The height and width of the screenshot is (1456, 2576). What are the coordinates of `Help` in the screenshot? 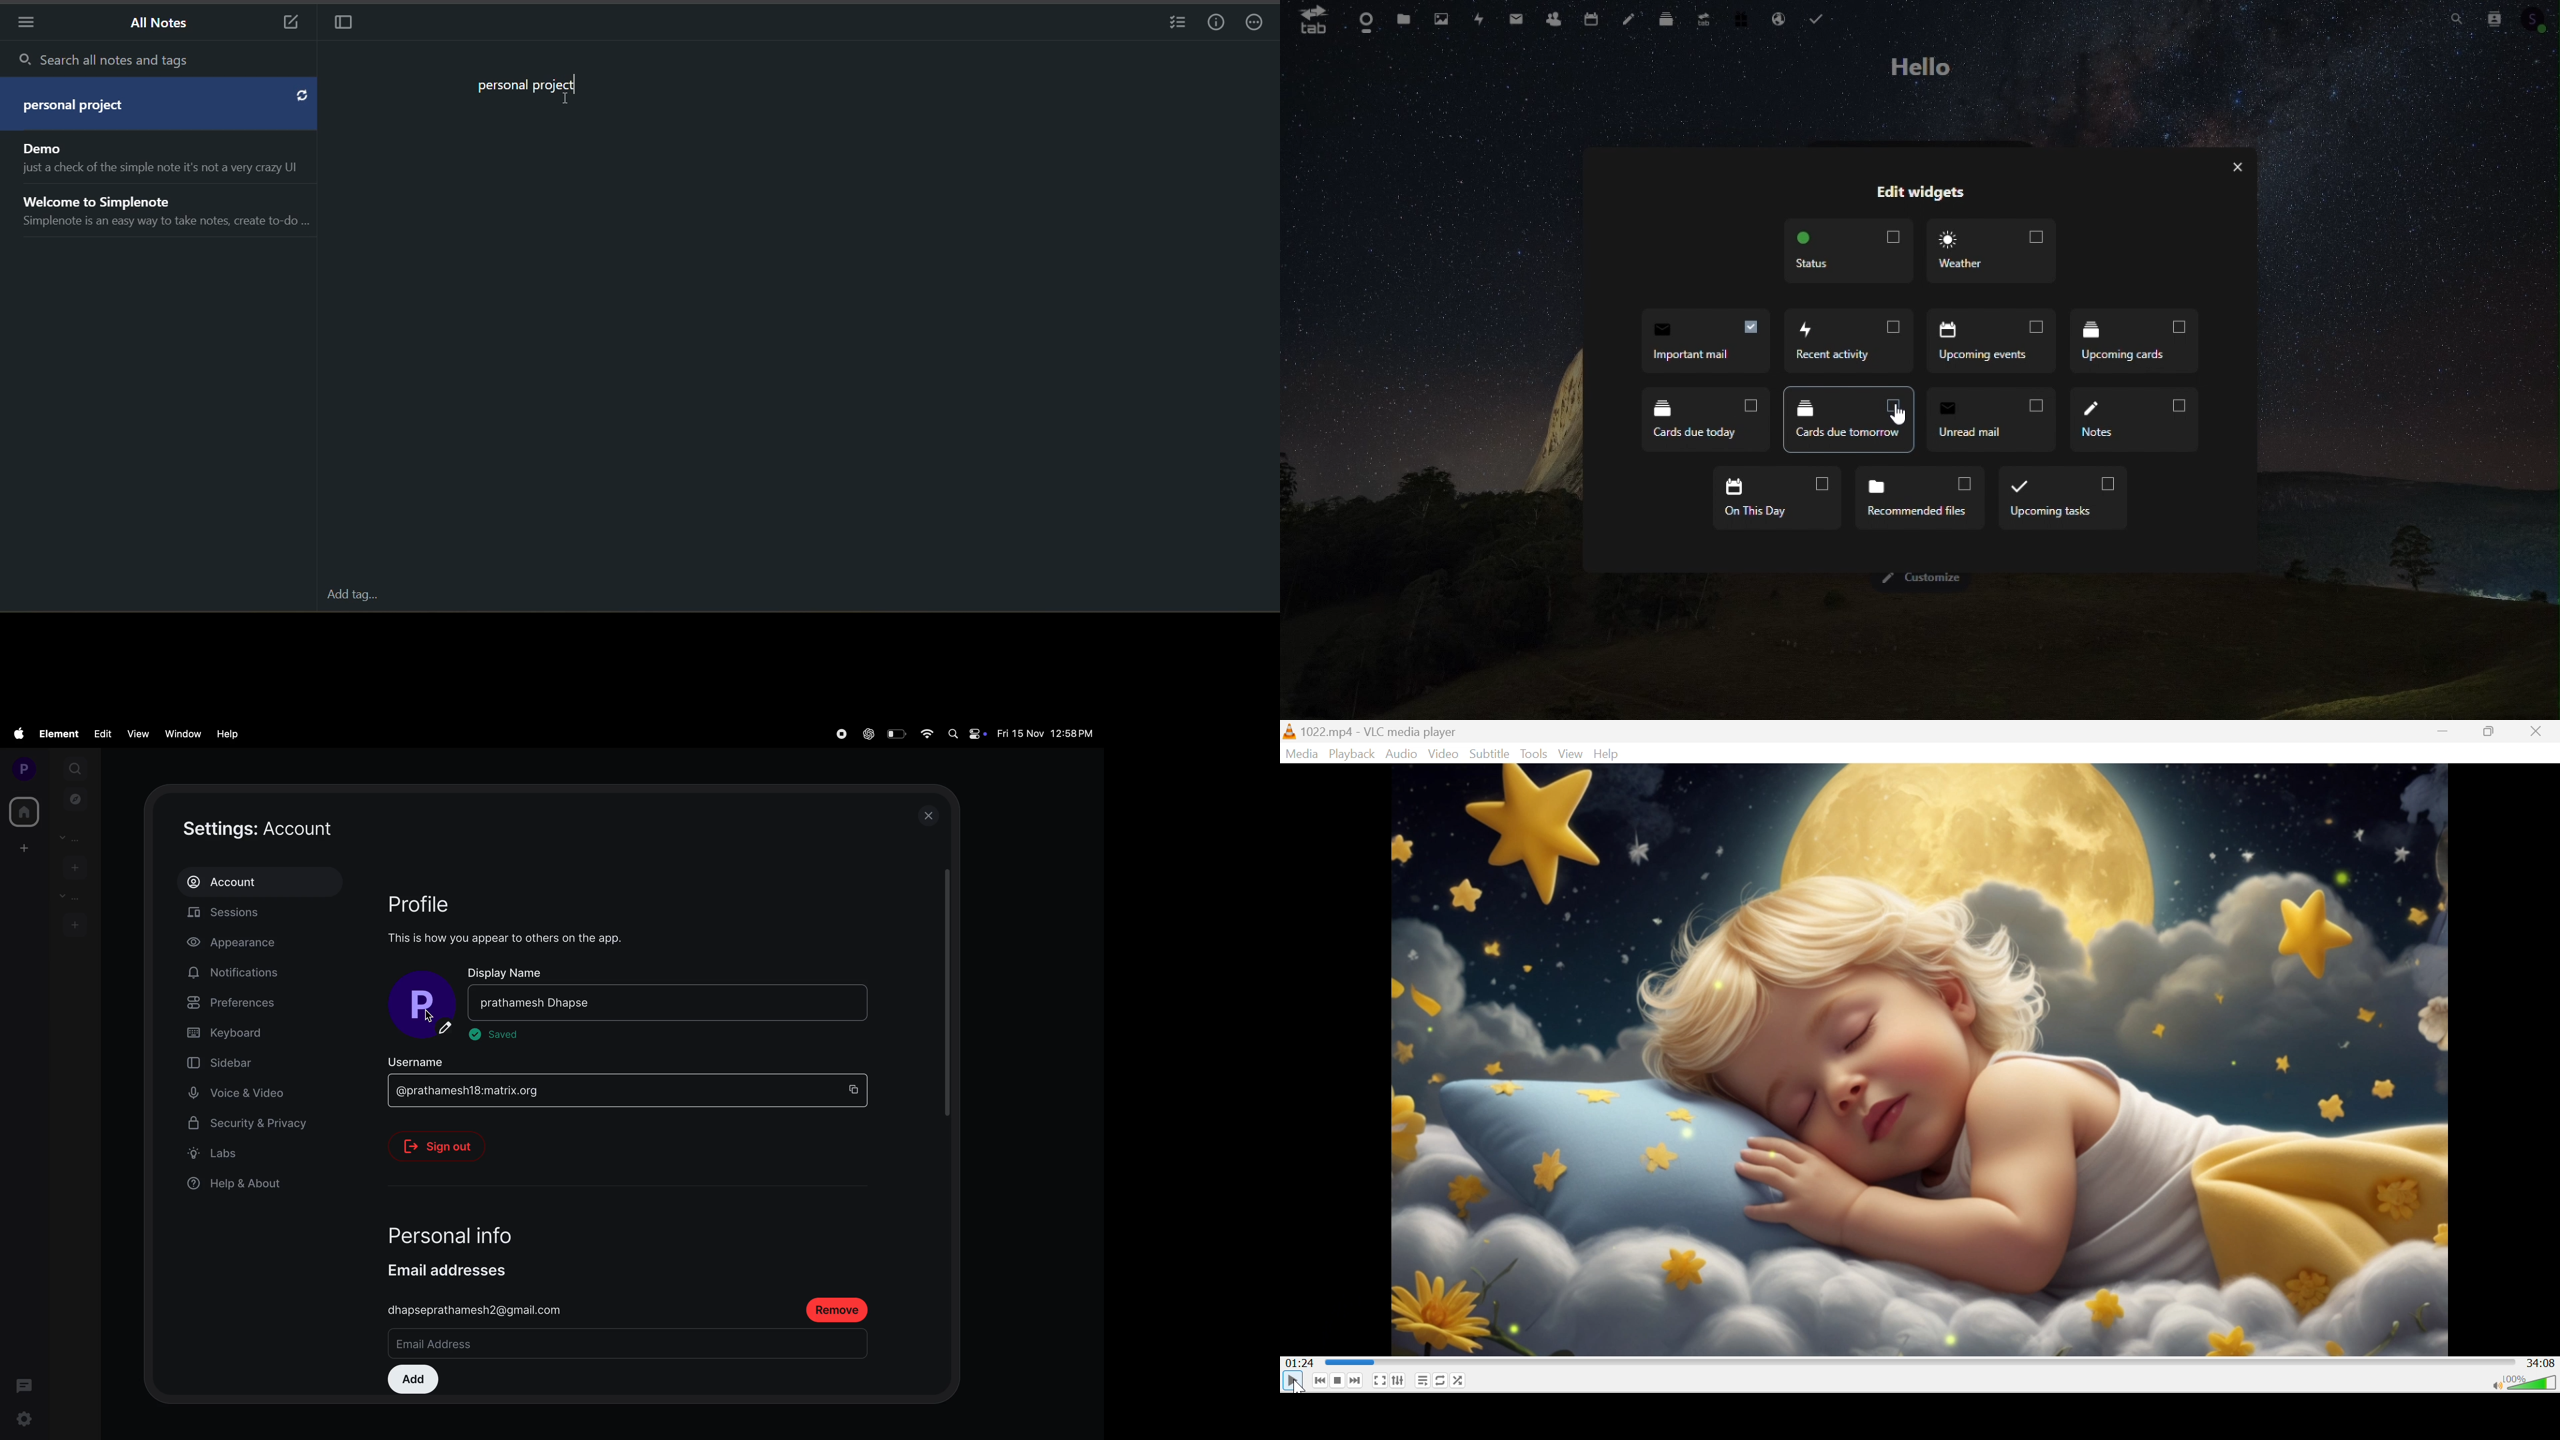 It's located at (1608, 754).